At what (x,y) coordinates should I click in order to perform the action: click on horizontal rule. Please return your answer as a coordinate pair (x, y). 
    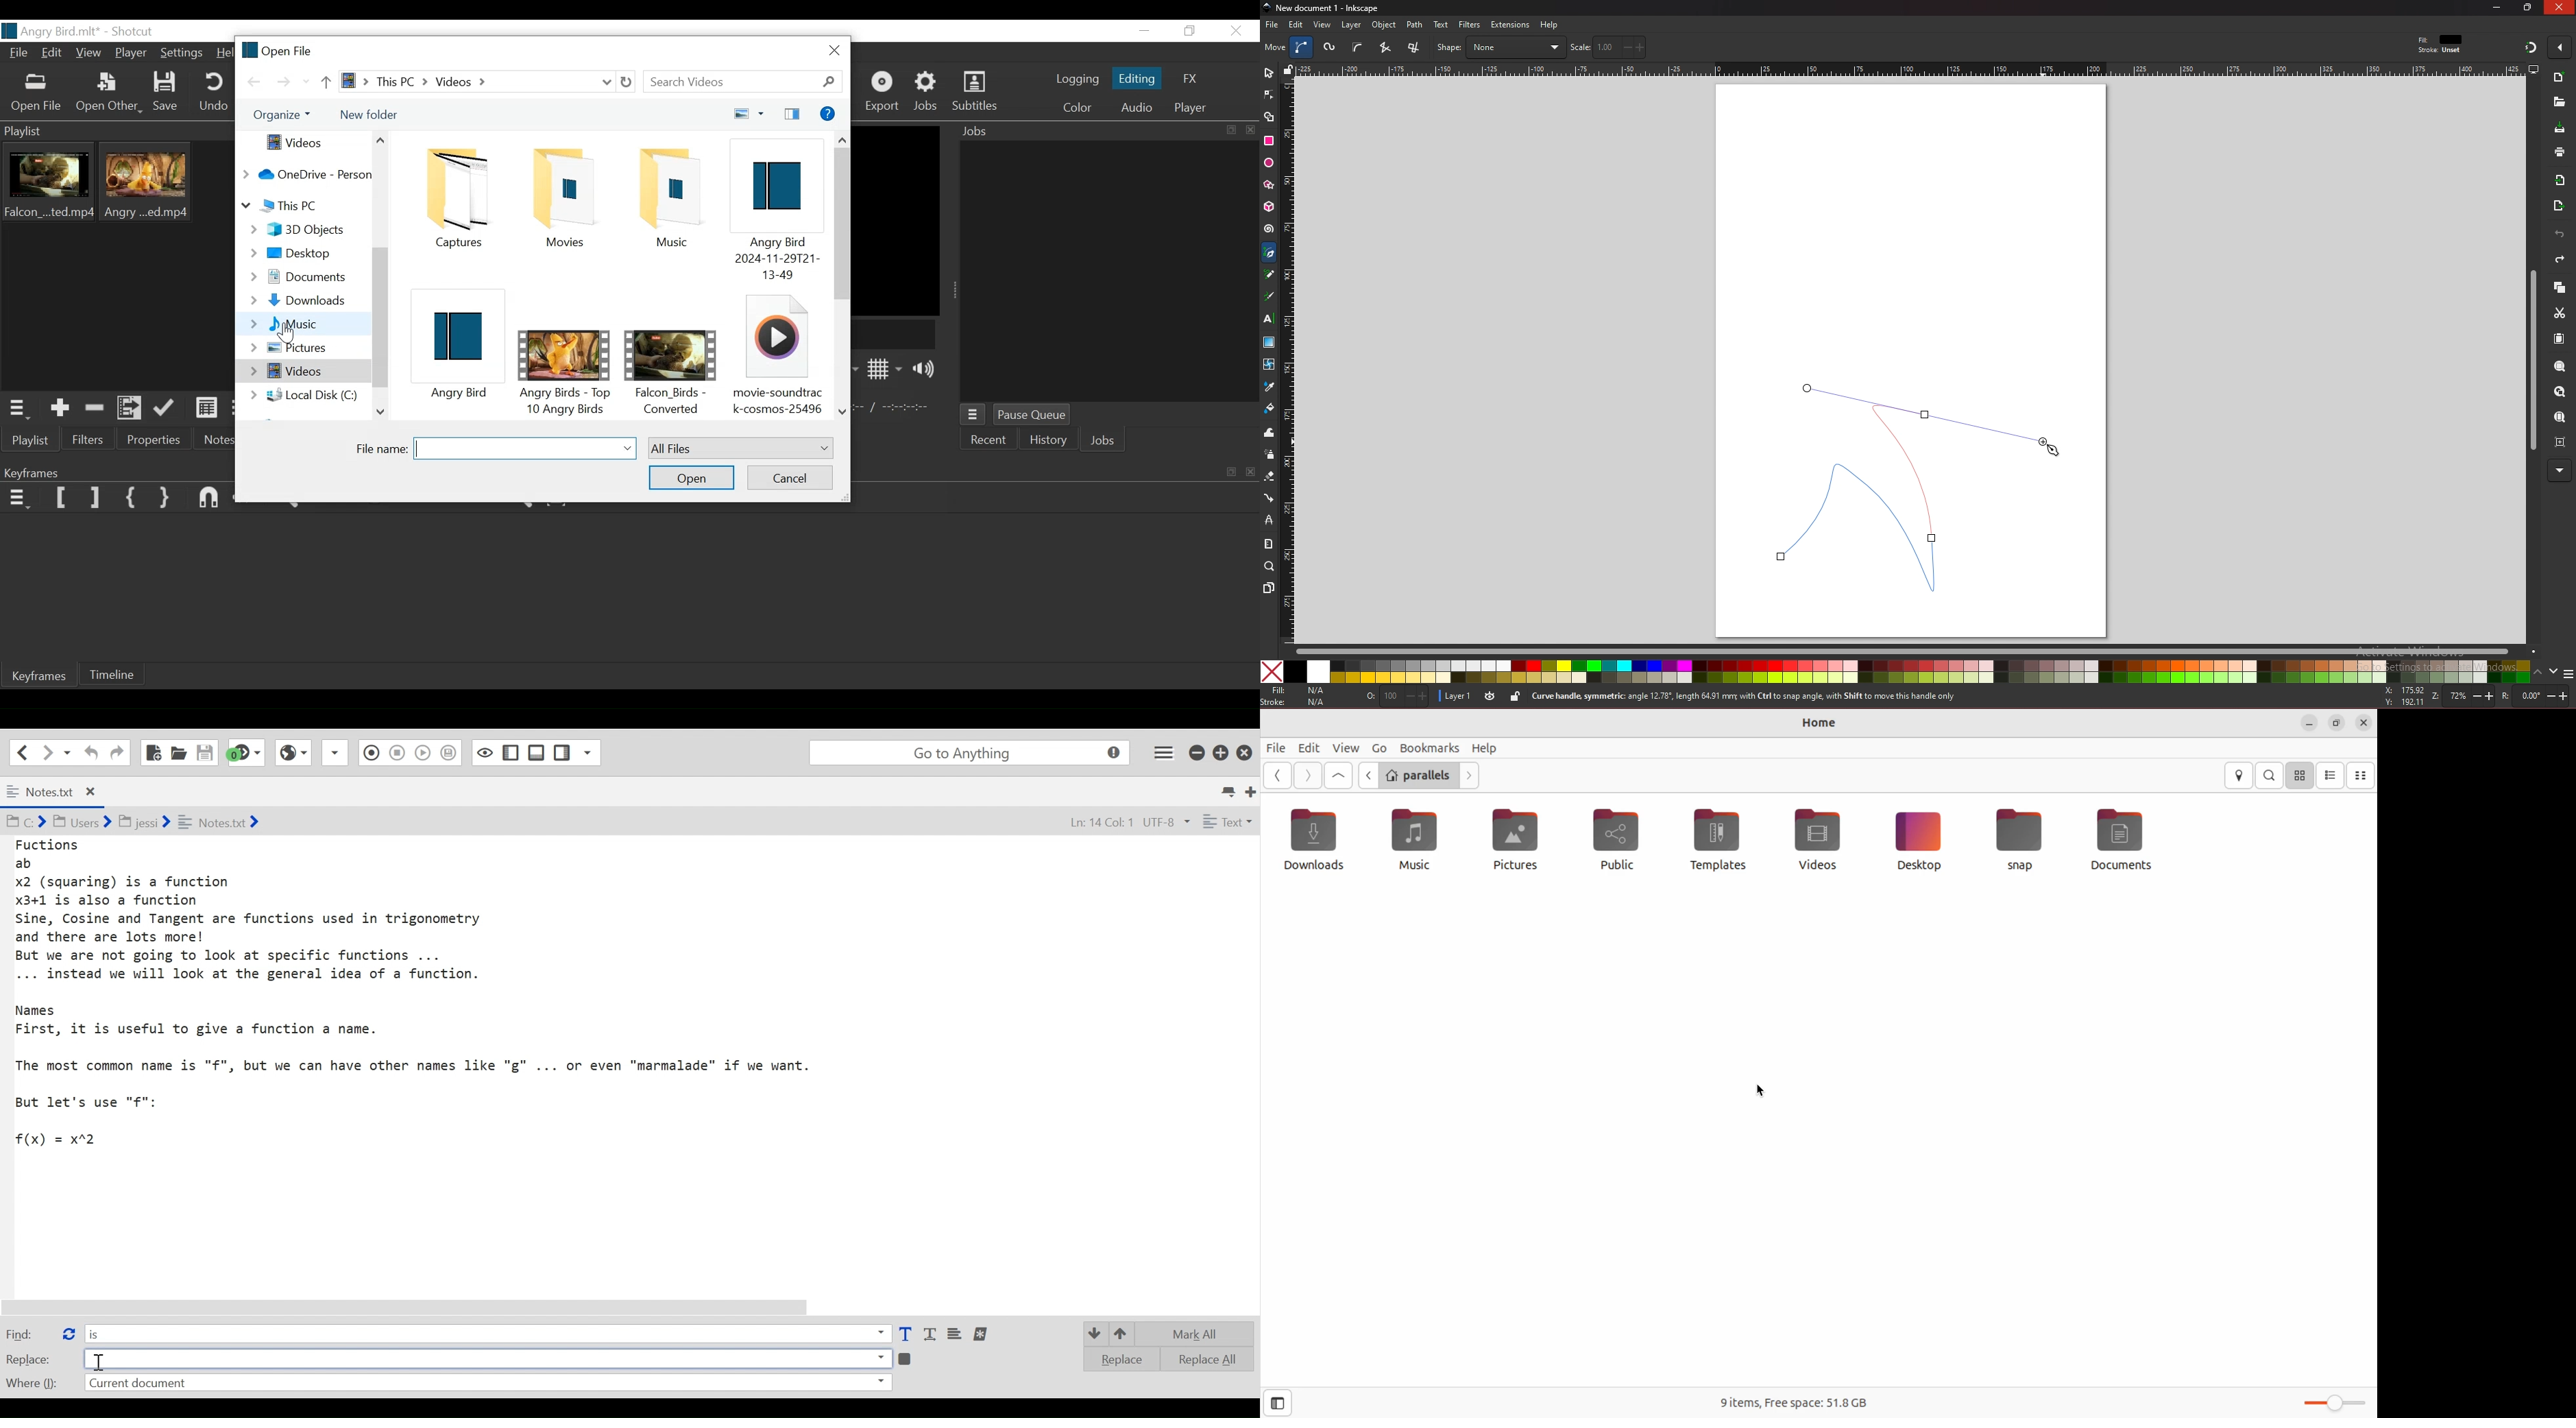
    Looking at the image, I should click on (1910, 69).